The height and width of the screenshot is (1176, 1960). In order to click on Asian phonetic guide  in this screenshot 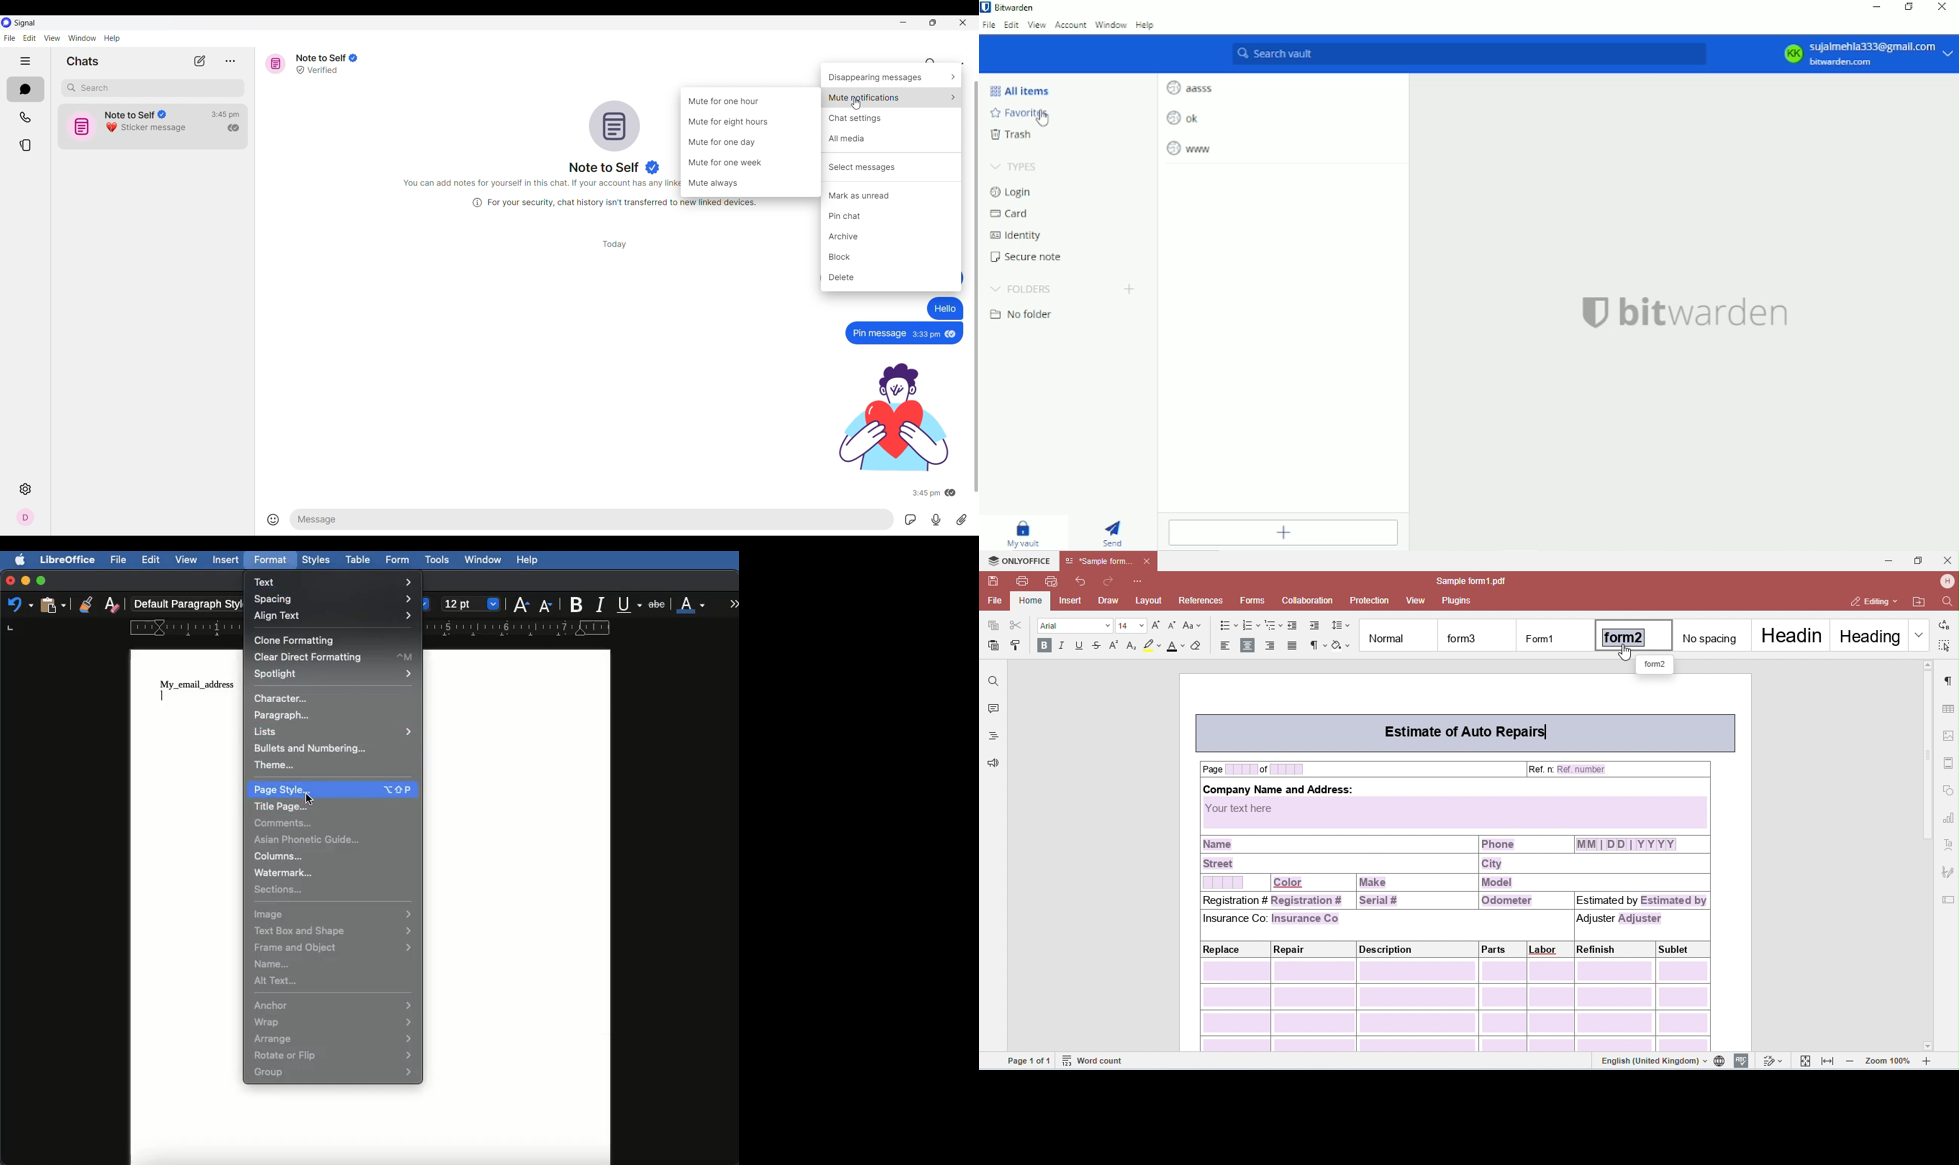, I will do `click(311, 839)`.